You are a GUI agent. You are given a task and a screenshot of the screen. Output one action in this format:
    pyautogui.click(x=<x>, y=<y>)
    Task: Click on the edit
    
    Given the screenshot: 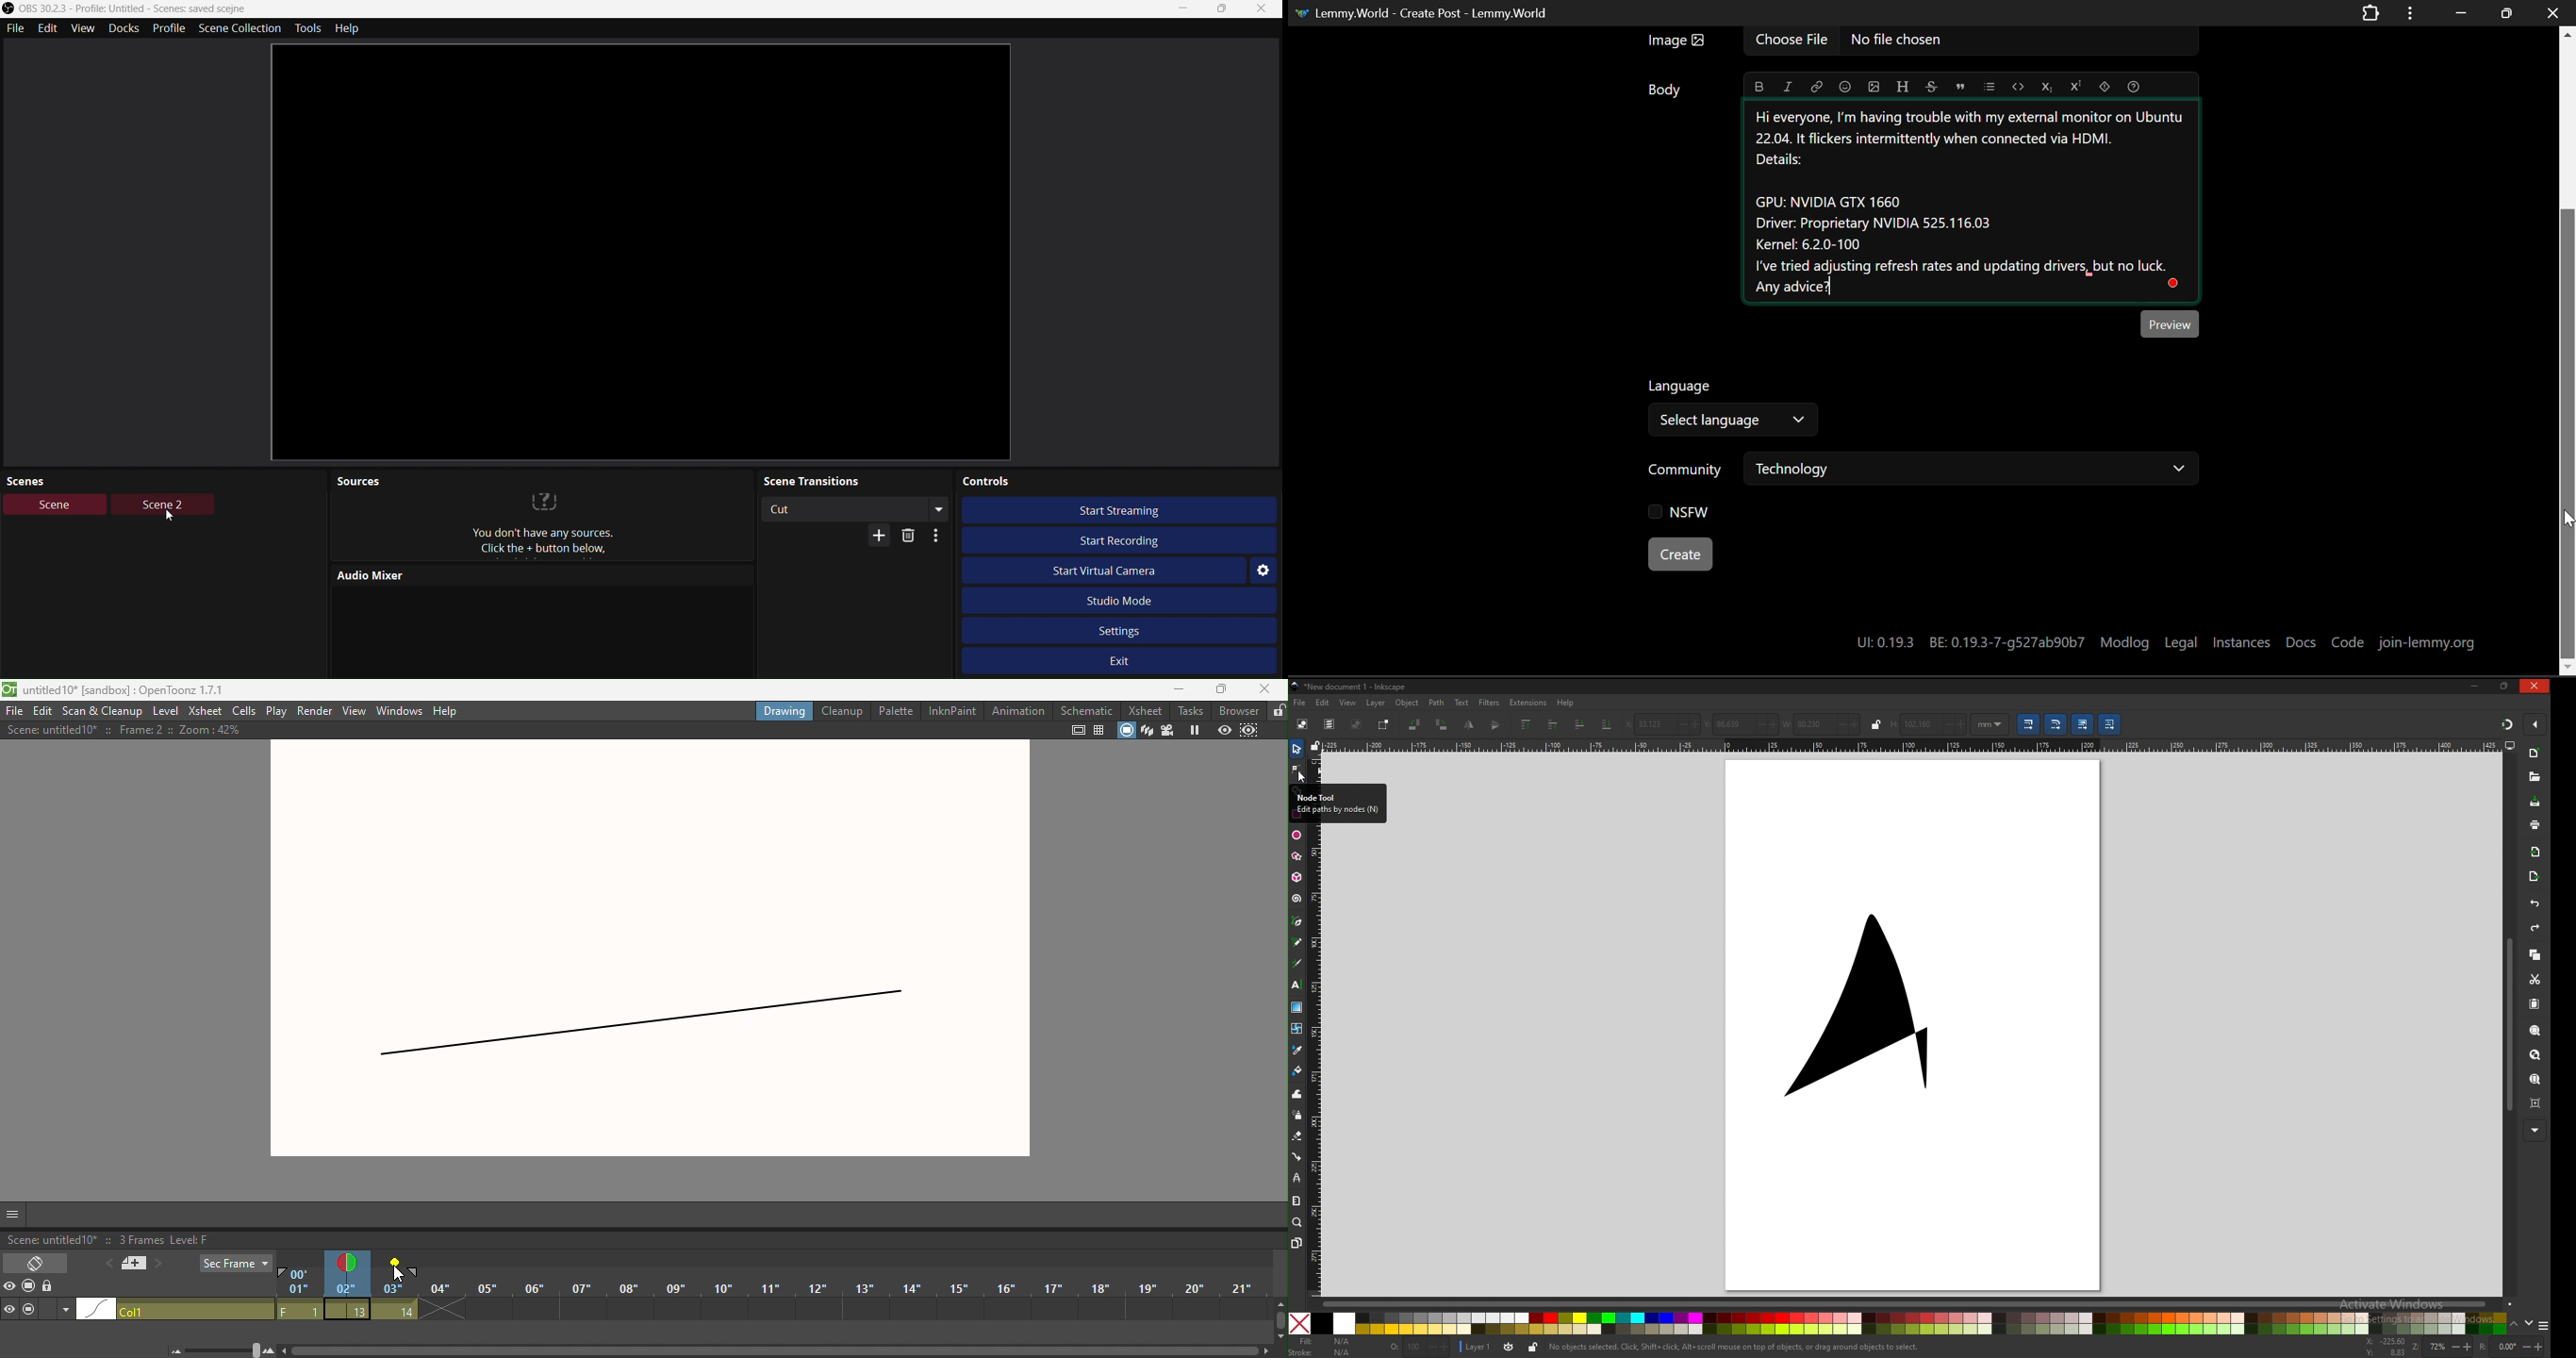 What is the action you would take?
    pyautogui.click(x=1324, y=703)
    